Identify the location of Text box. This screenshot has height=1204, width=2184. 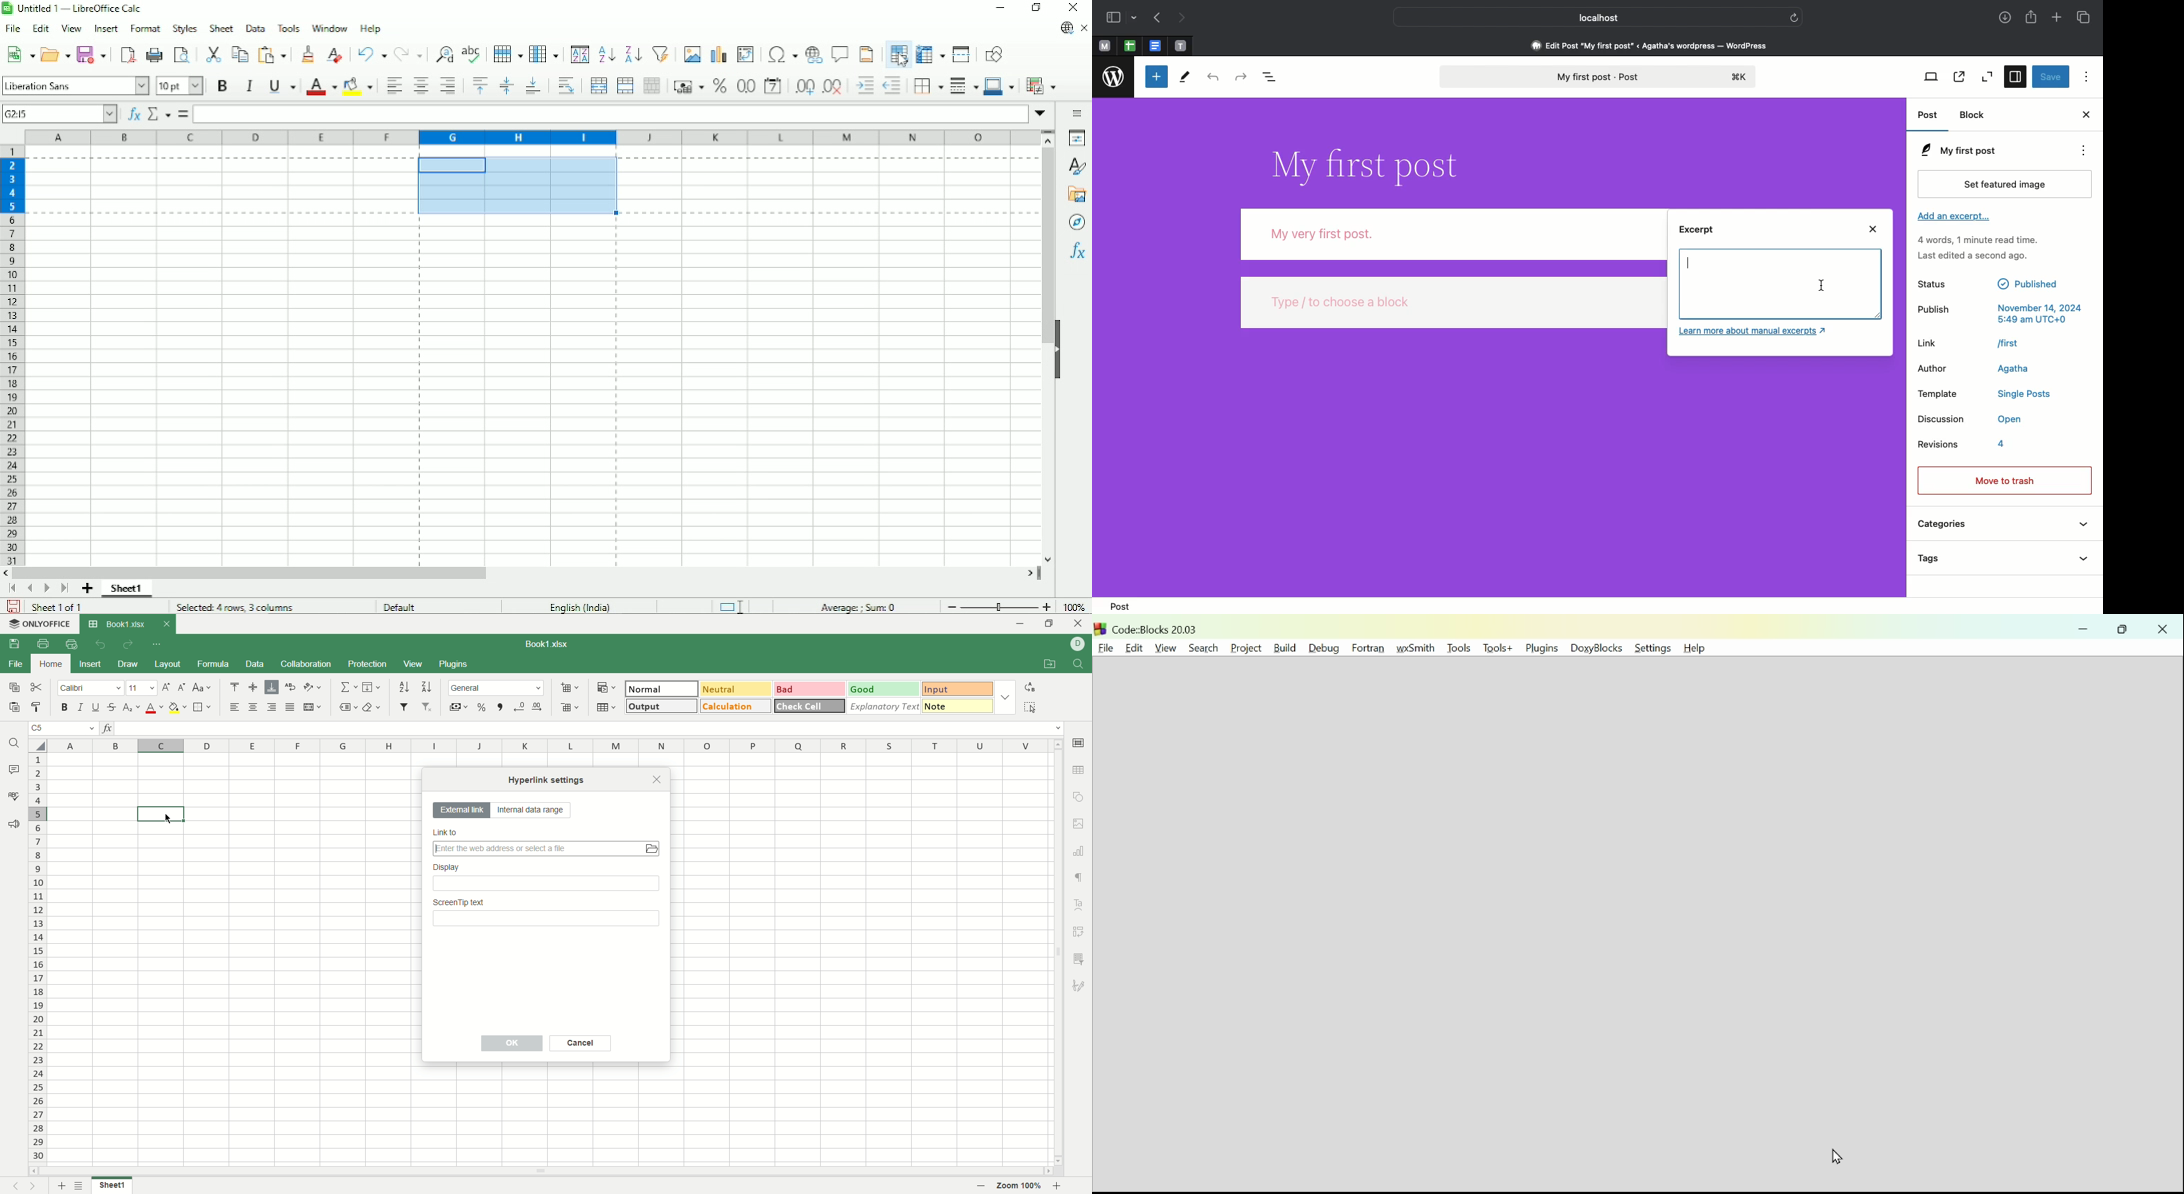
(1797, 285).